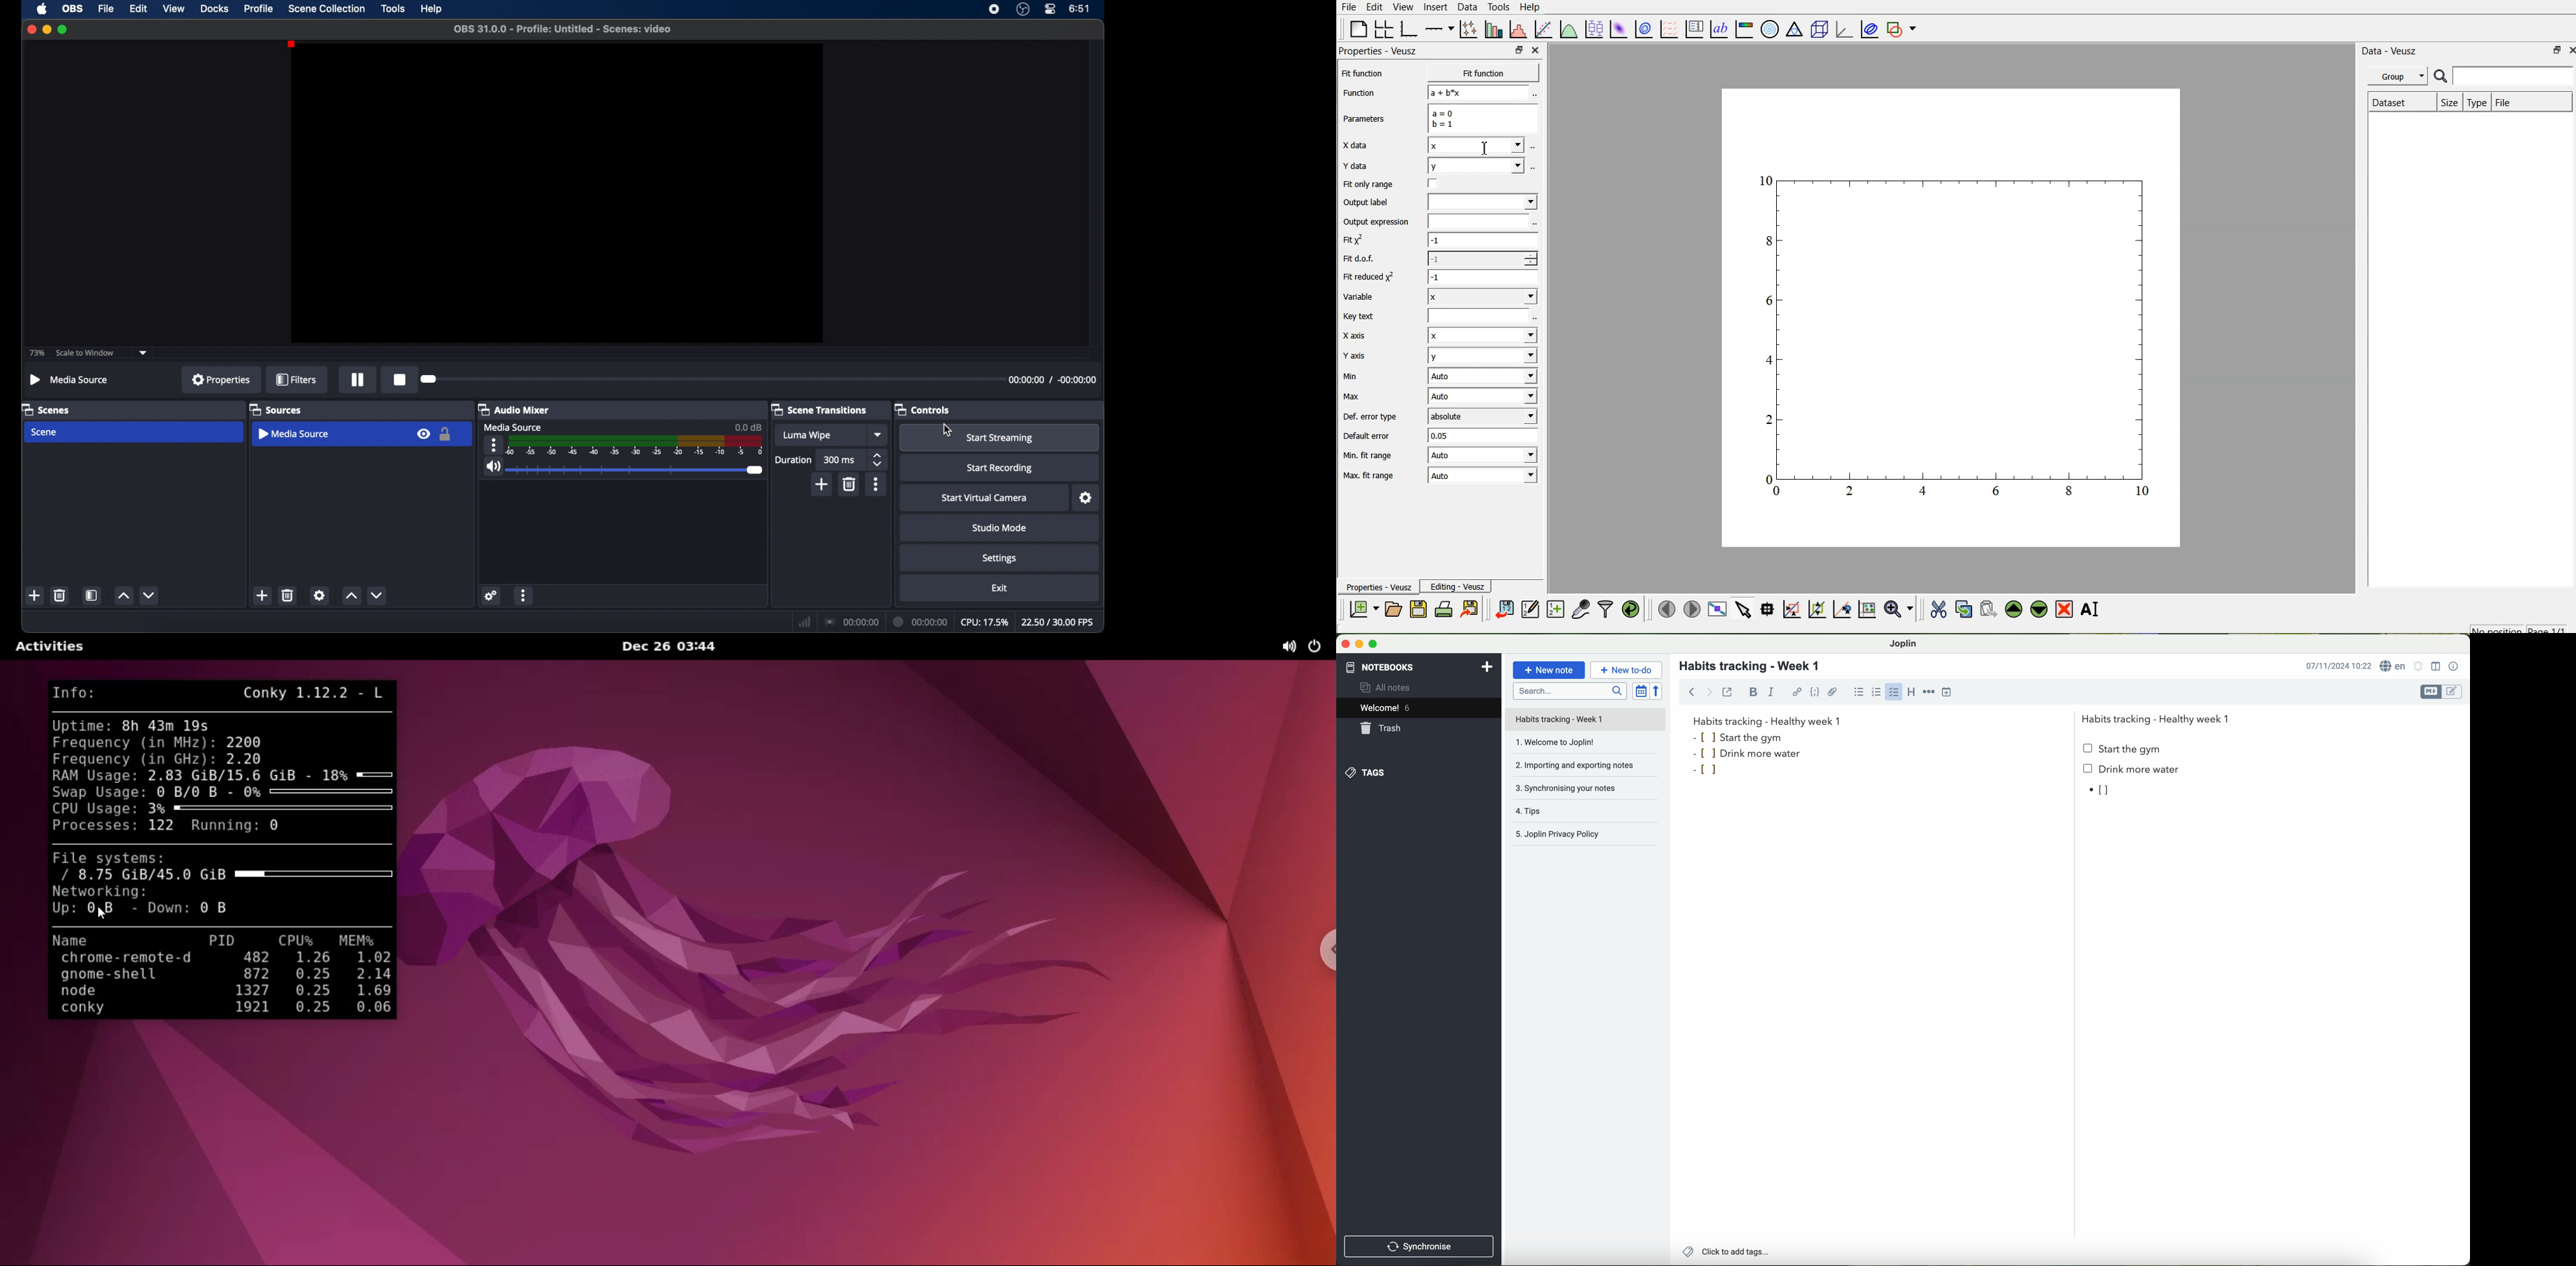  What do you see at coordinates (1820, 30) in the screenshot?
I see `3d scene` at bounding box center [1820, 30].